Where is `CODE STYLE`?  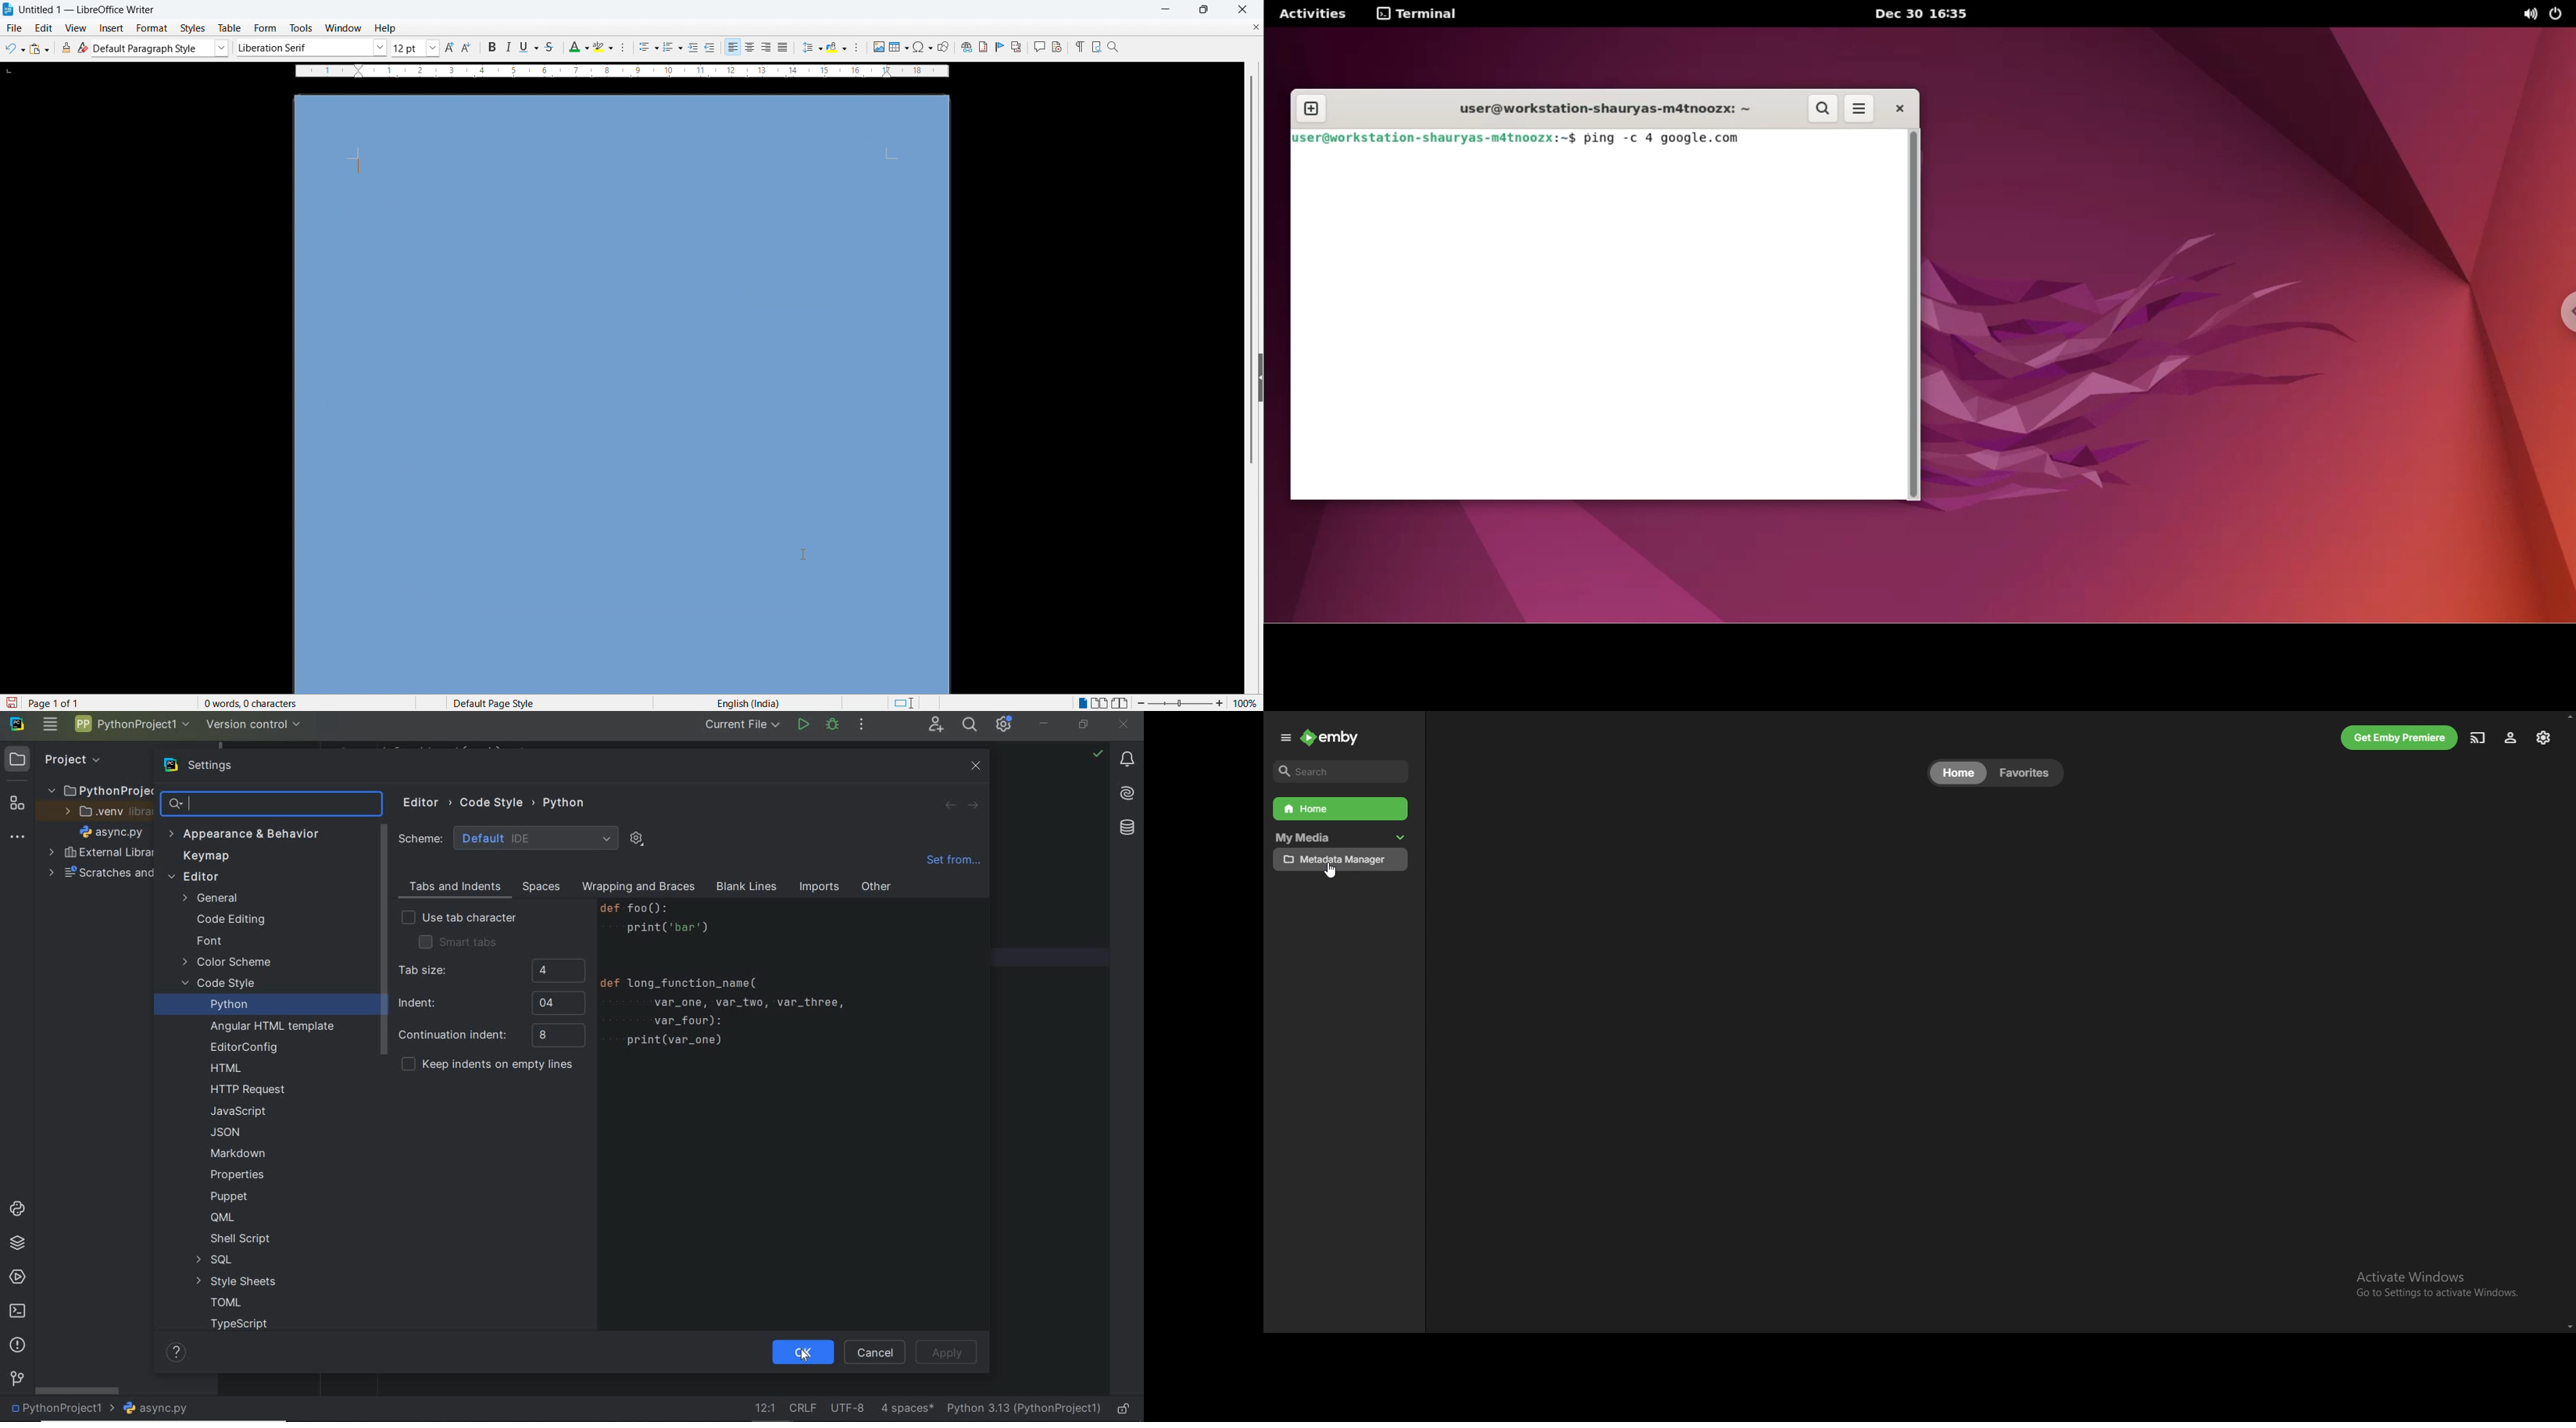 CODE STYLE is located at coordinates (498, 801).